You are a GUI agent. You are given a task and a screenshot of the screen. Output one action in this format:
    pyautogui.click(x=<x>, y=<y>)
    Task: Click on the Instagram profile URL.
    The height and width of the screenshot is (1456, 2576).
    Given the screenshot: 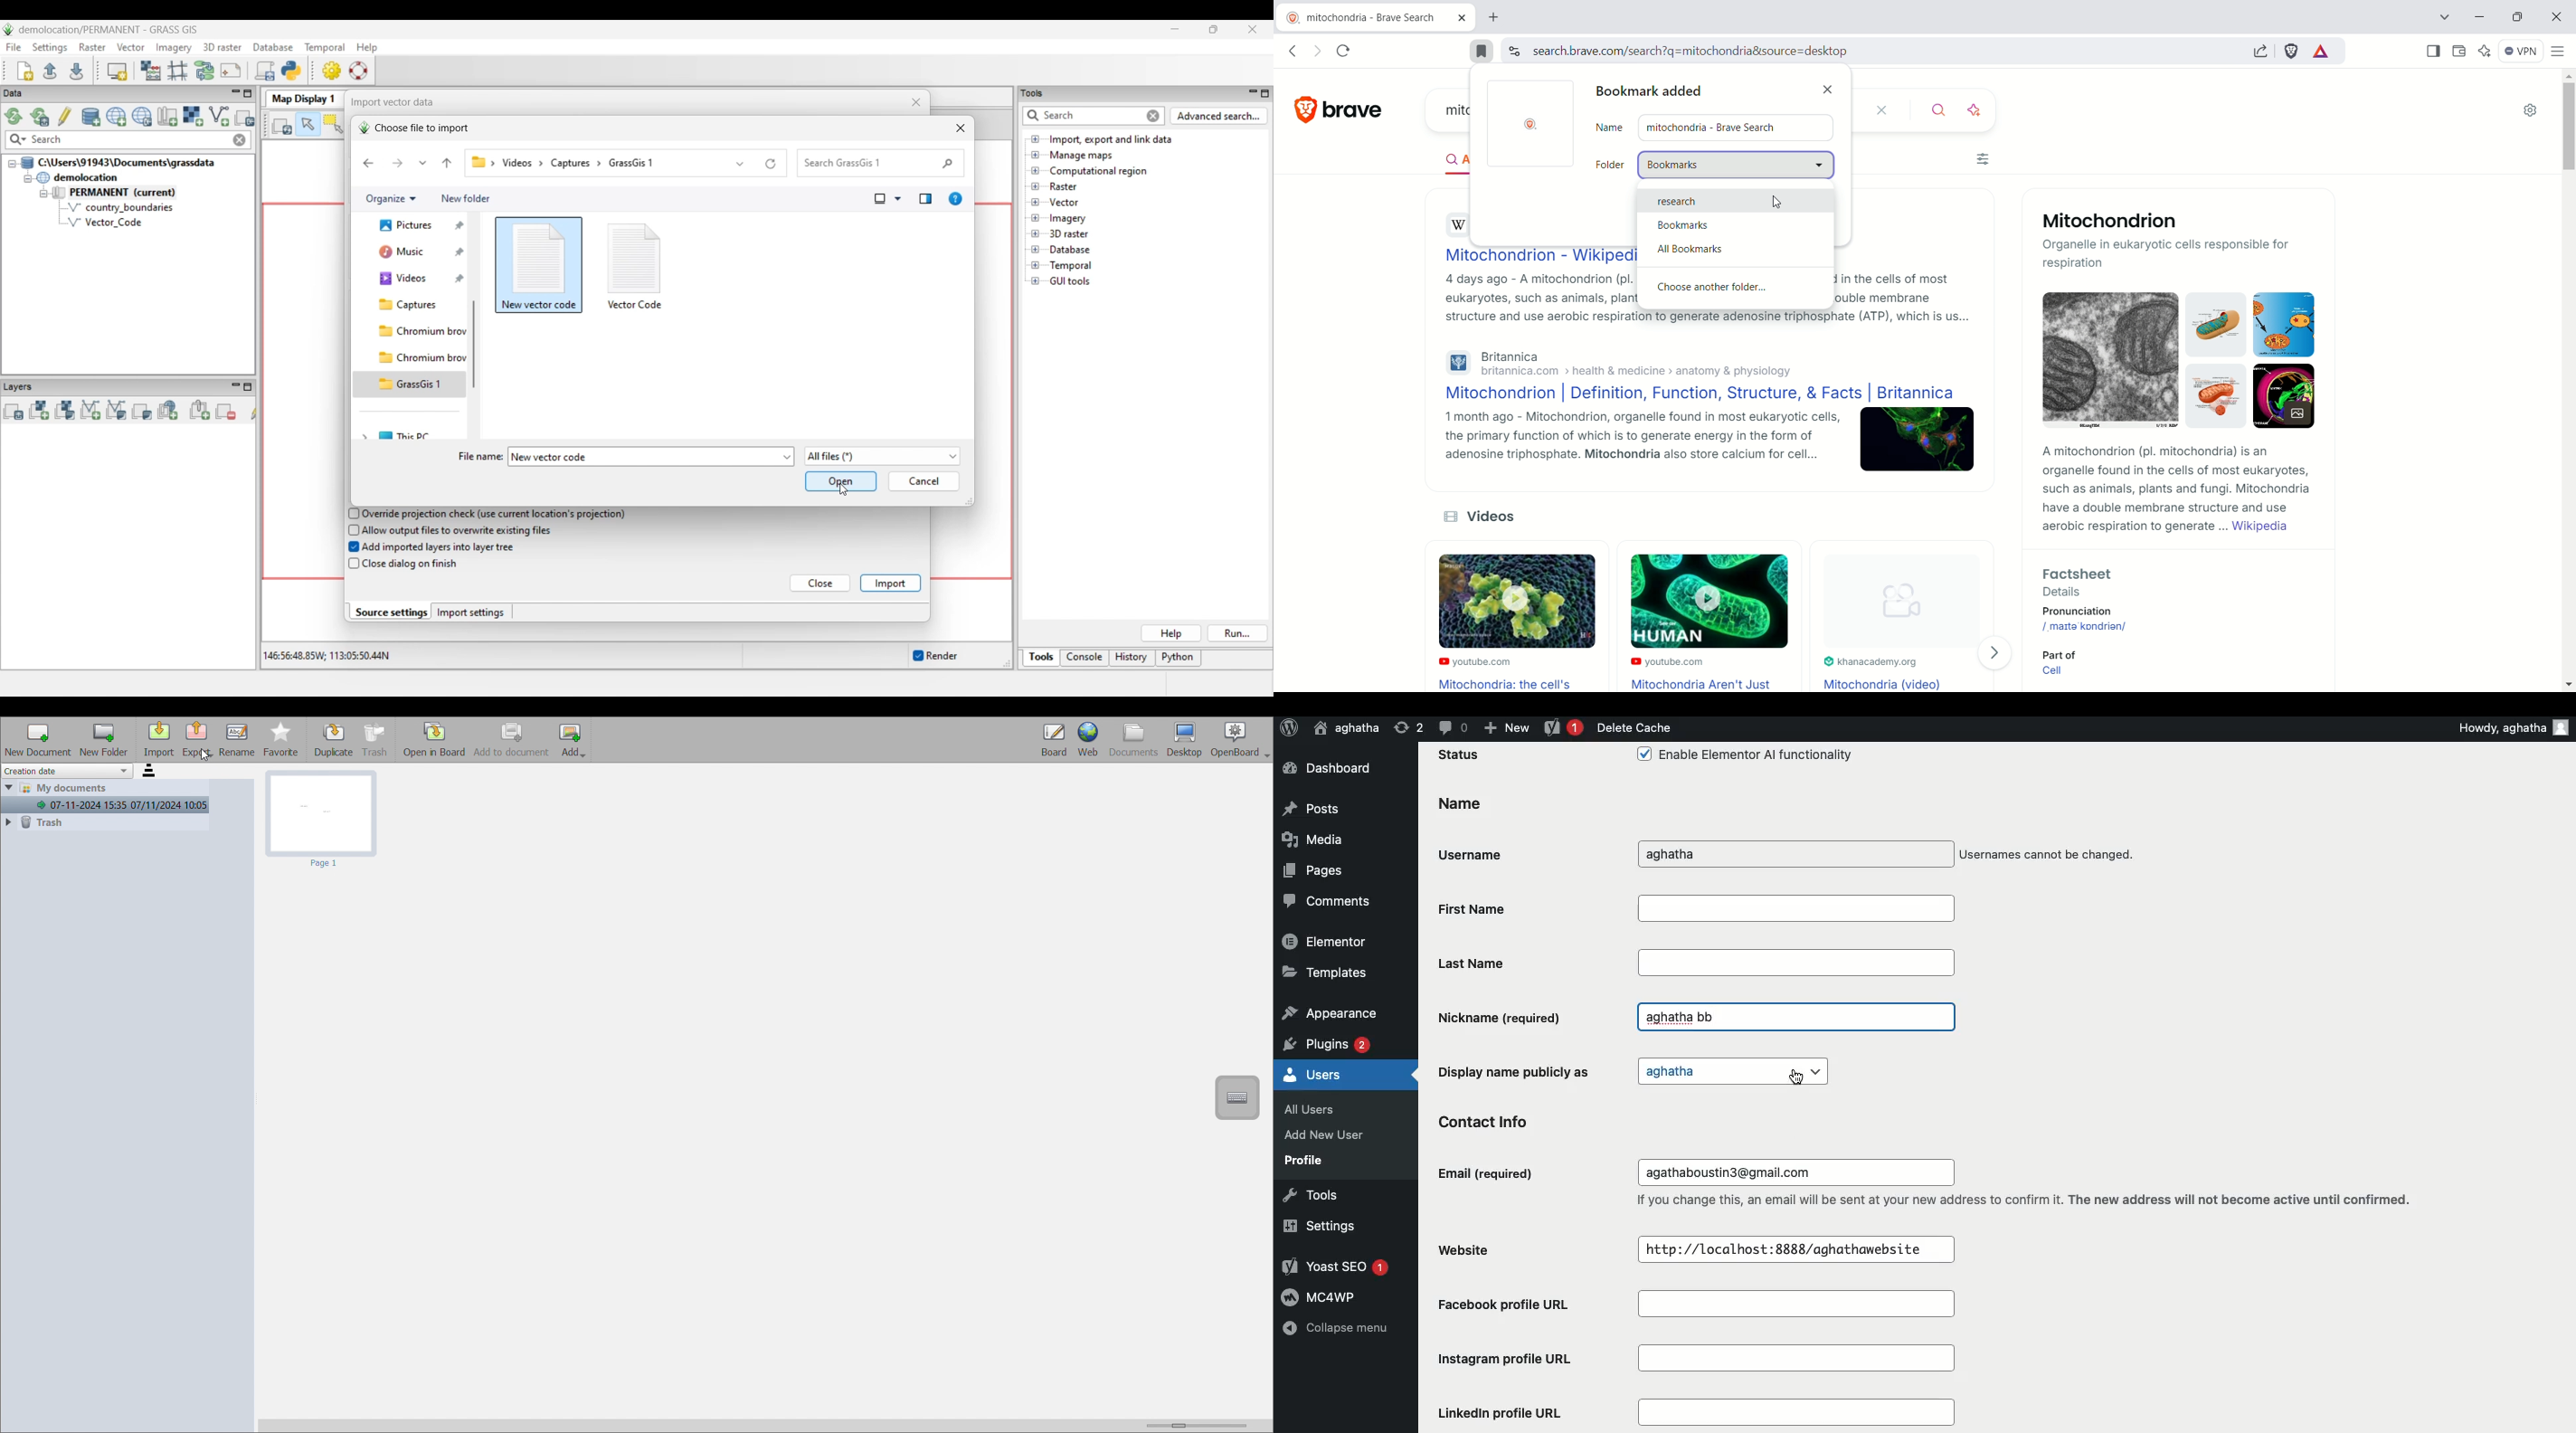 What is the action you would take?
    pyautogui.click(x=1700, y=1360)
    